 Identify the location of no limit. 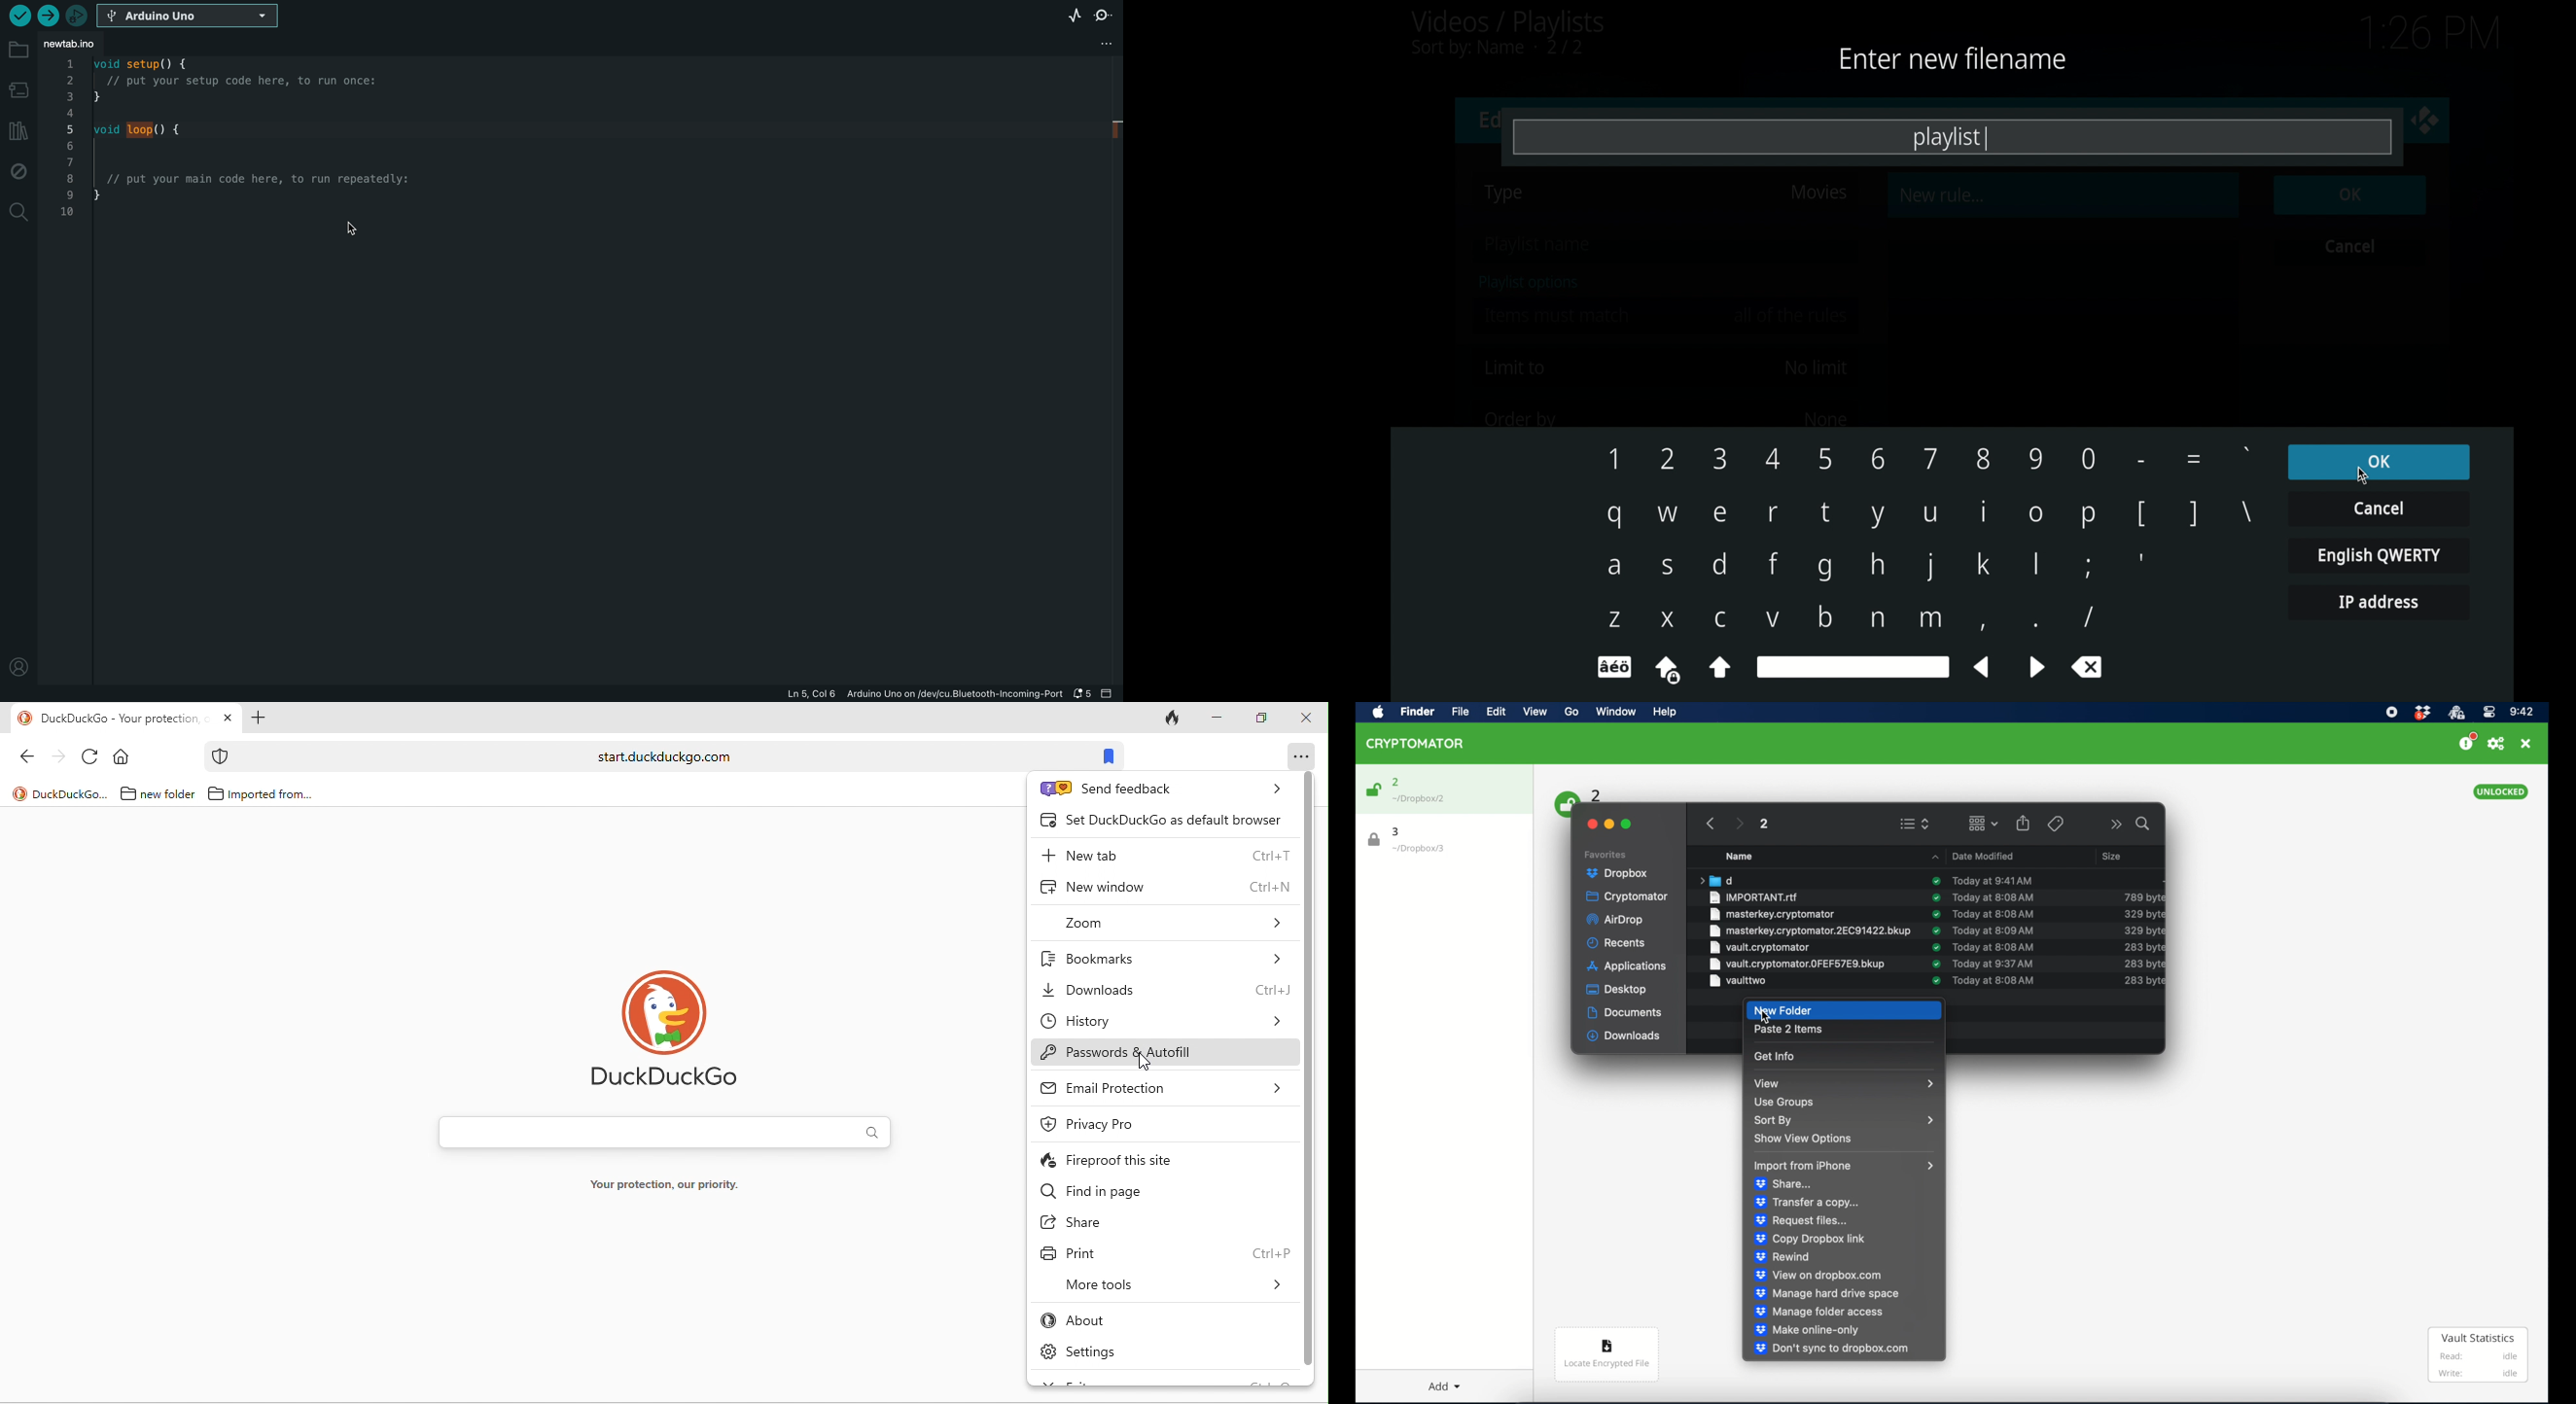
(1816, 368).